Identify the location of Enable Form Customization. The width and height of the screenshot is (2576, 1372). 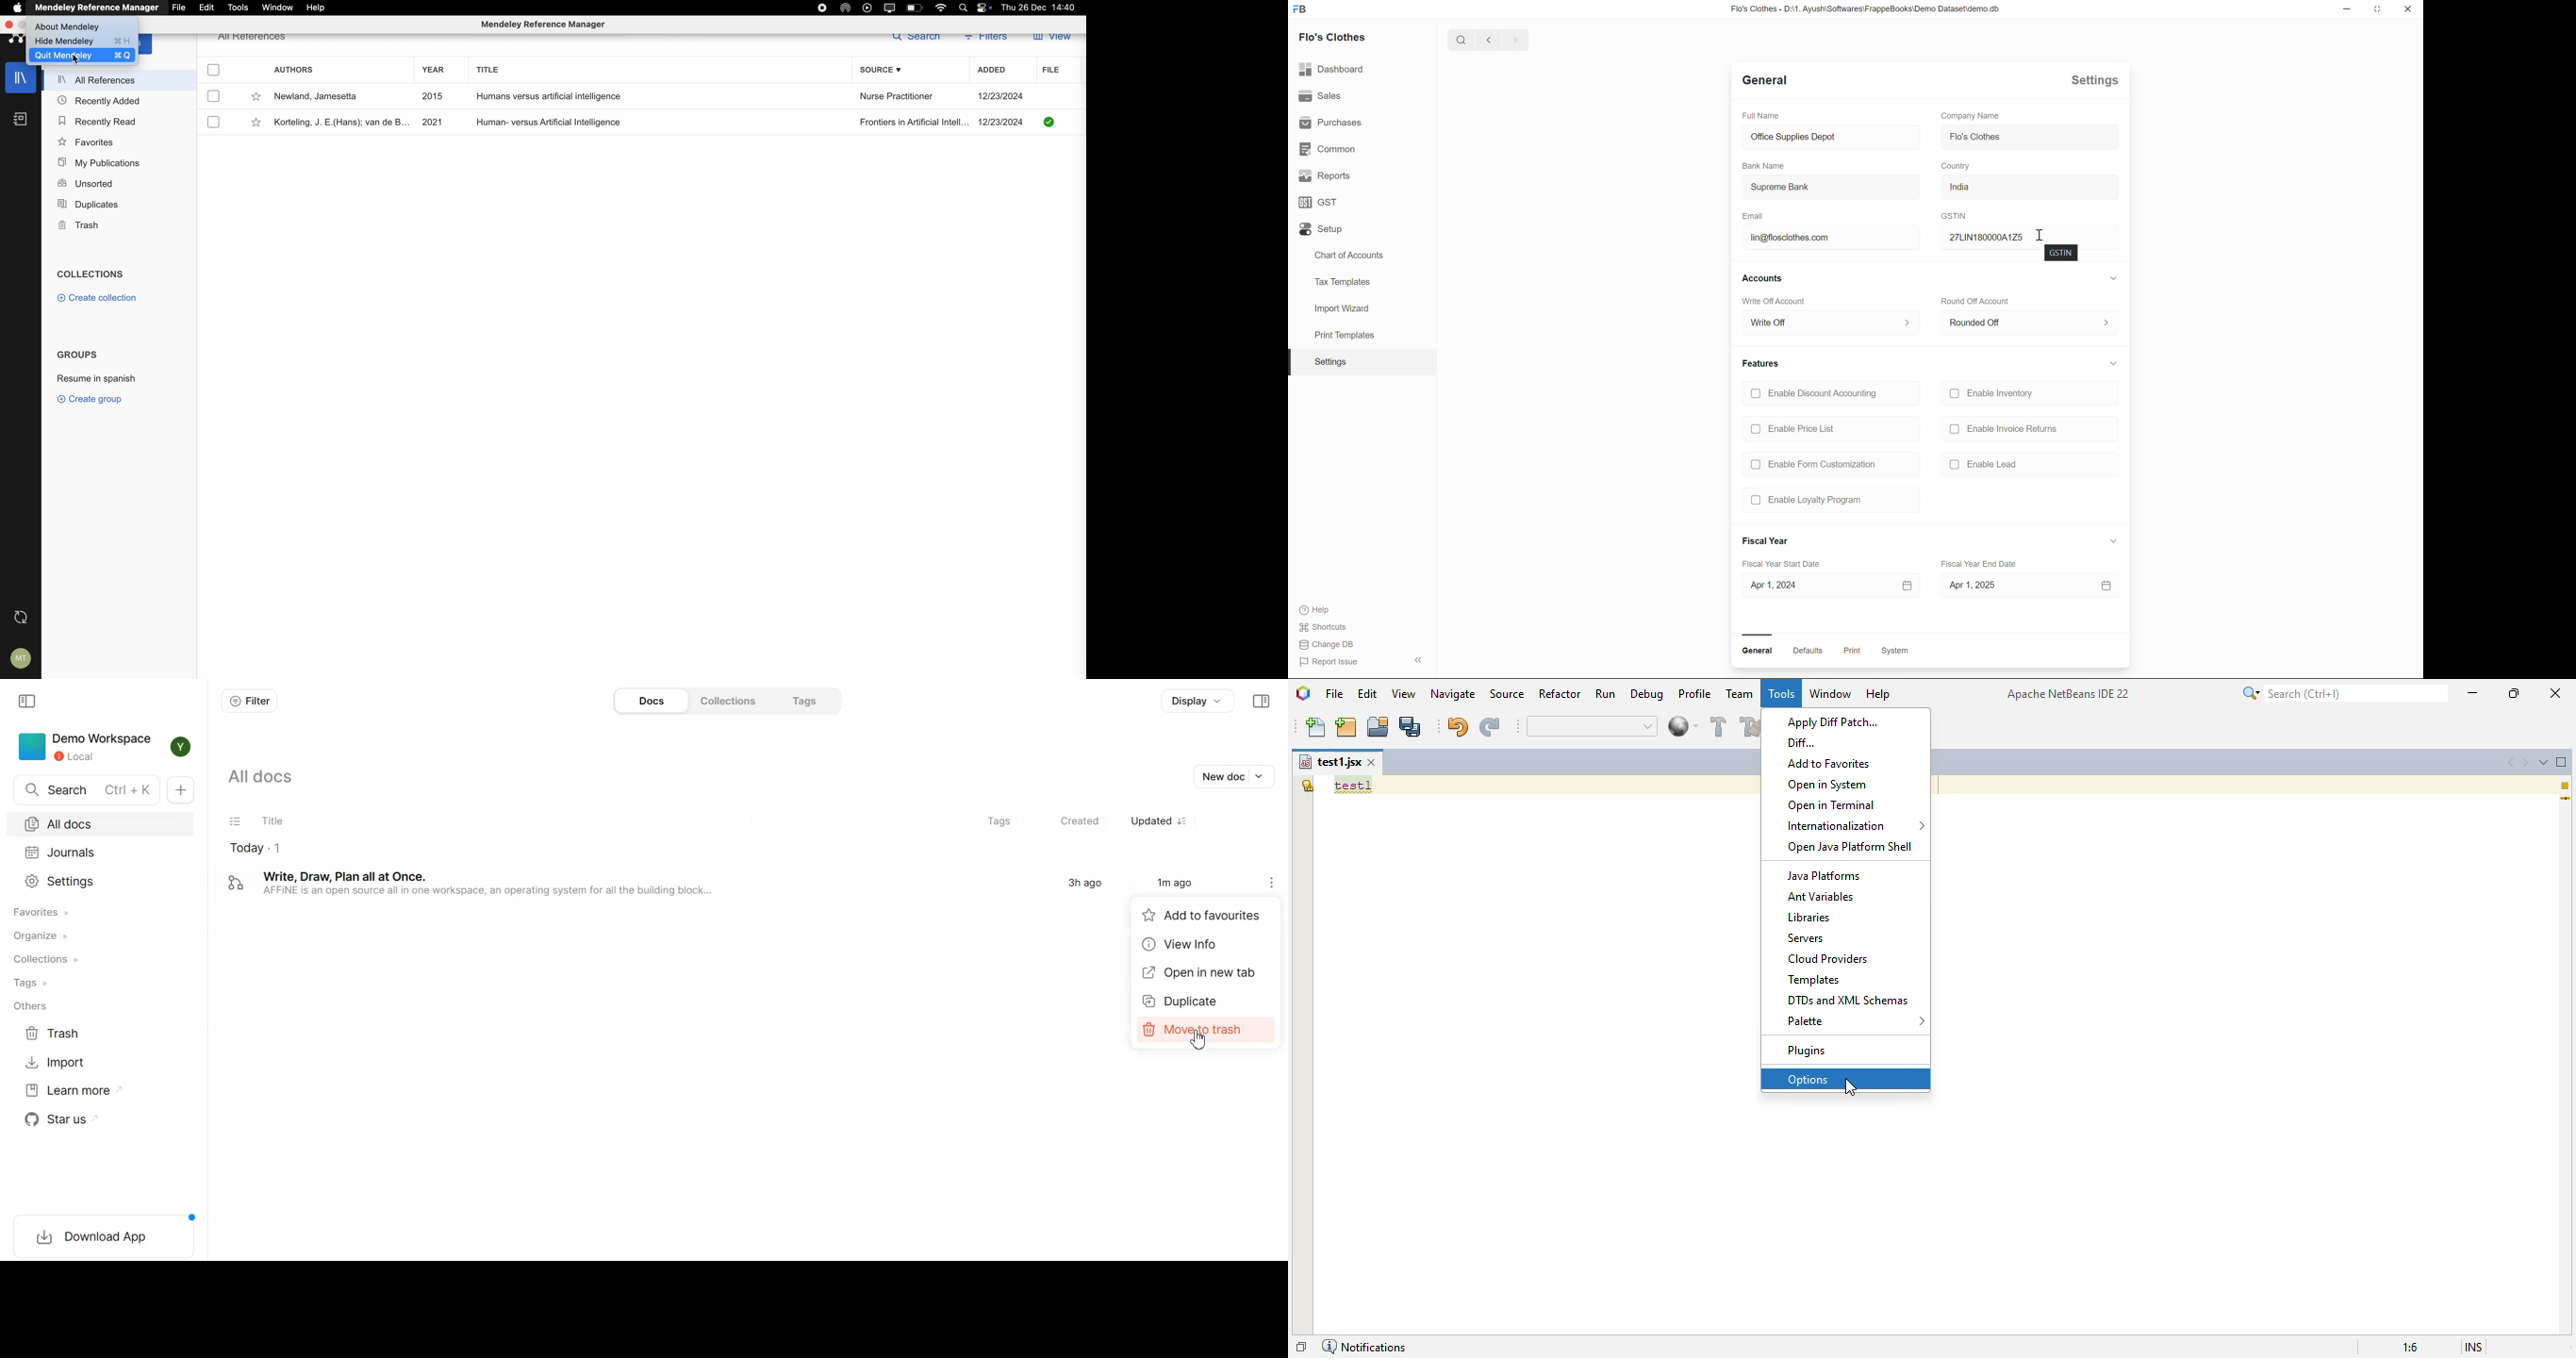
(1813, 465).